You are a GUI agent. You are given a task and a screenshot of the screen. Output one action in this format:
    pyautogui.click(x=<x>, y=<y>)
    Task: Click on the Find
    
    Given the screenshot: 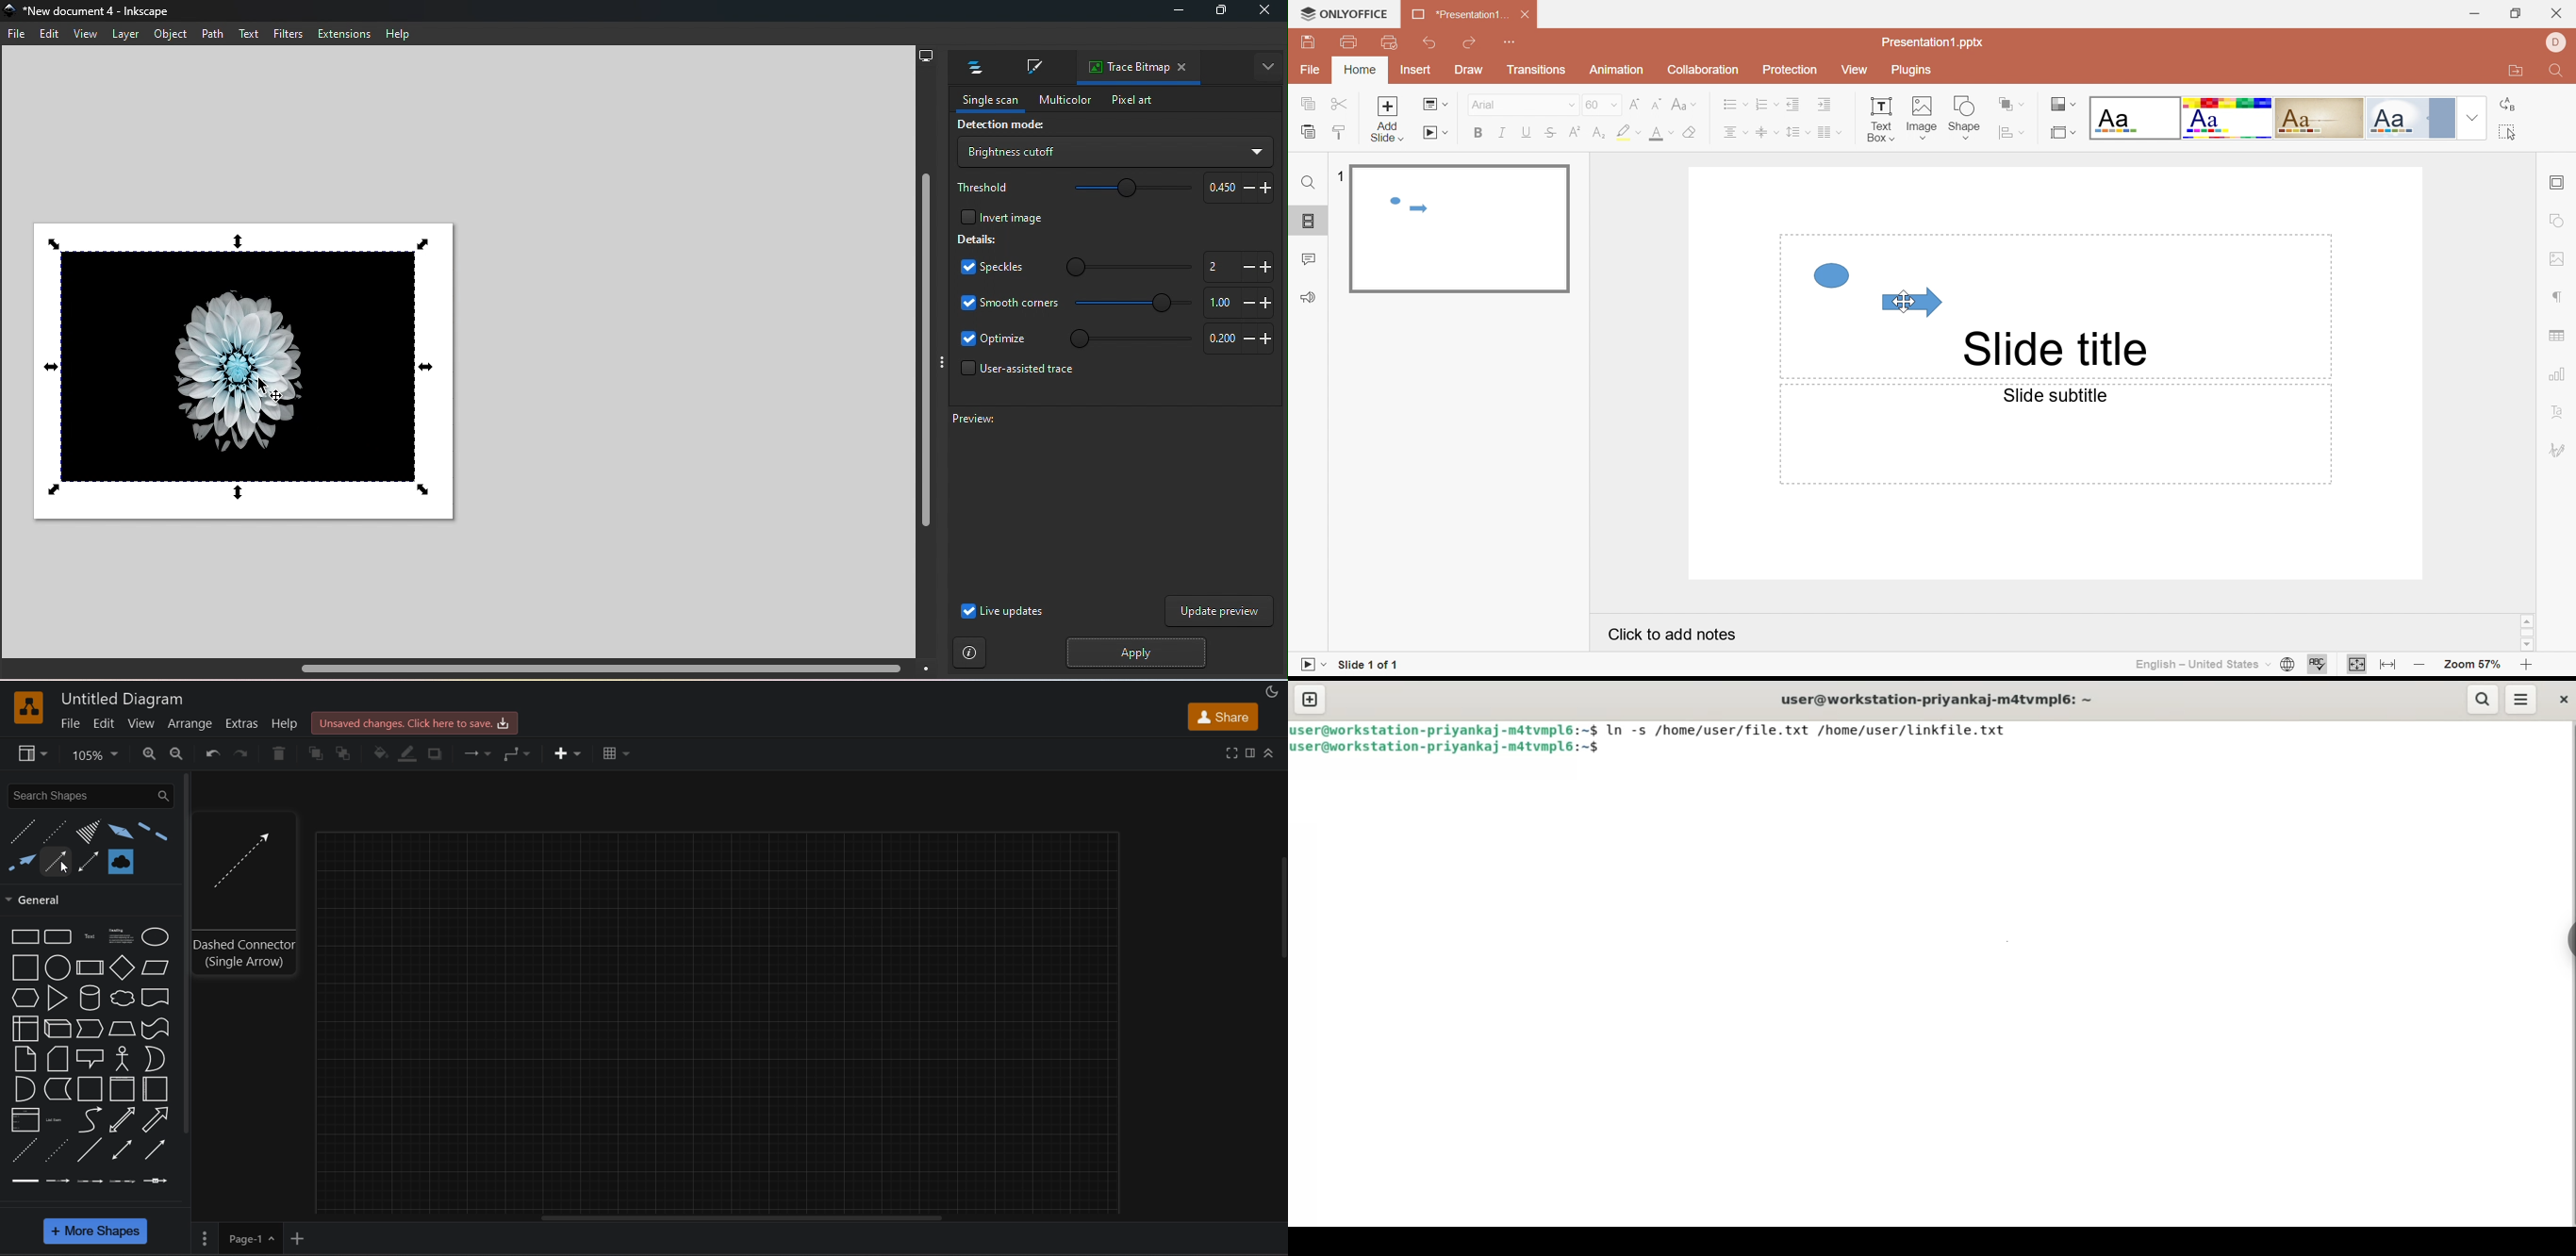 What is the action you would take?
    pyautogui.click(x=2555, y=72)
    